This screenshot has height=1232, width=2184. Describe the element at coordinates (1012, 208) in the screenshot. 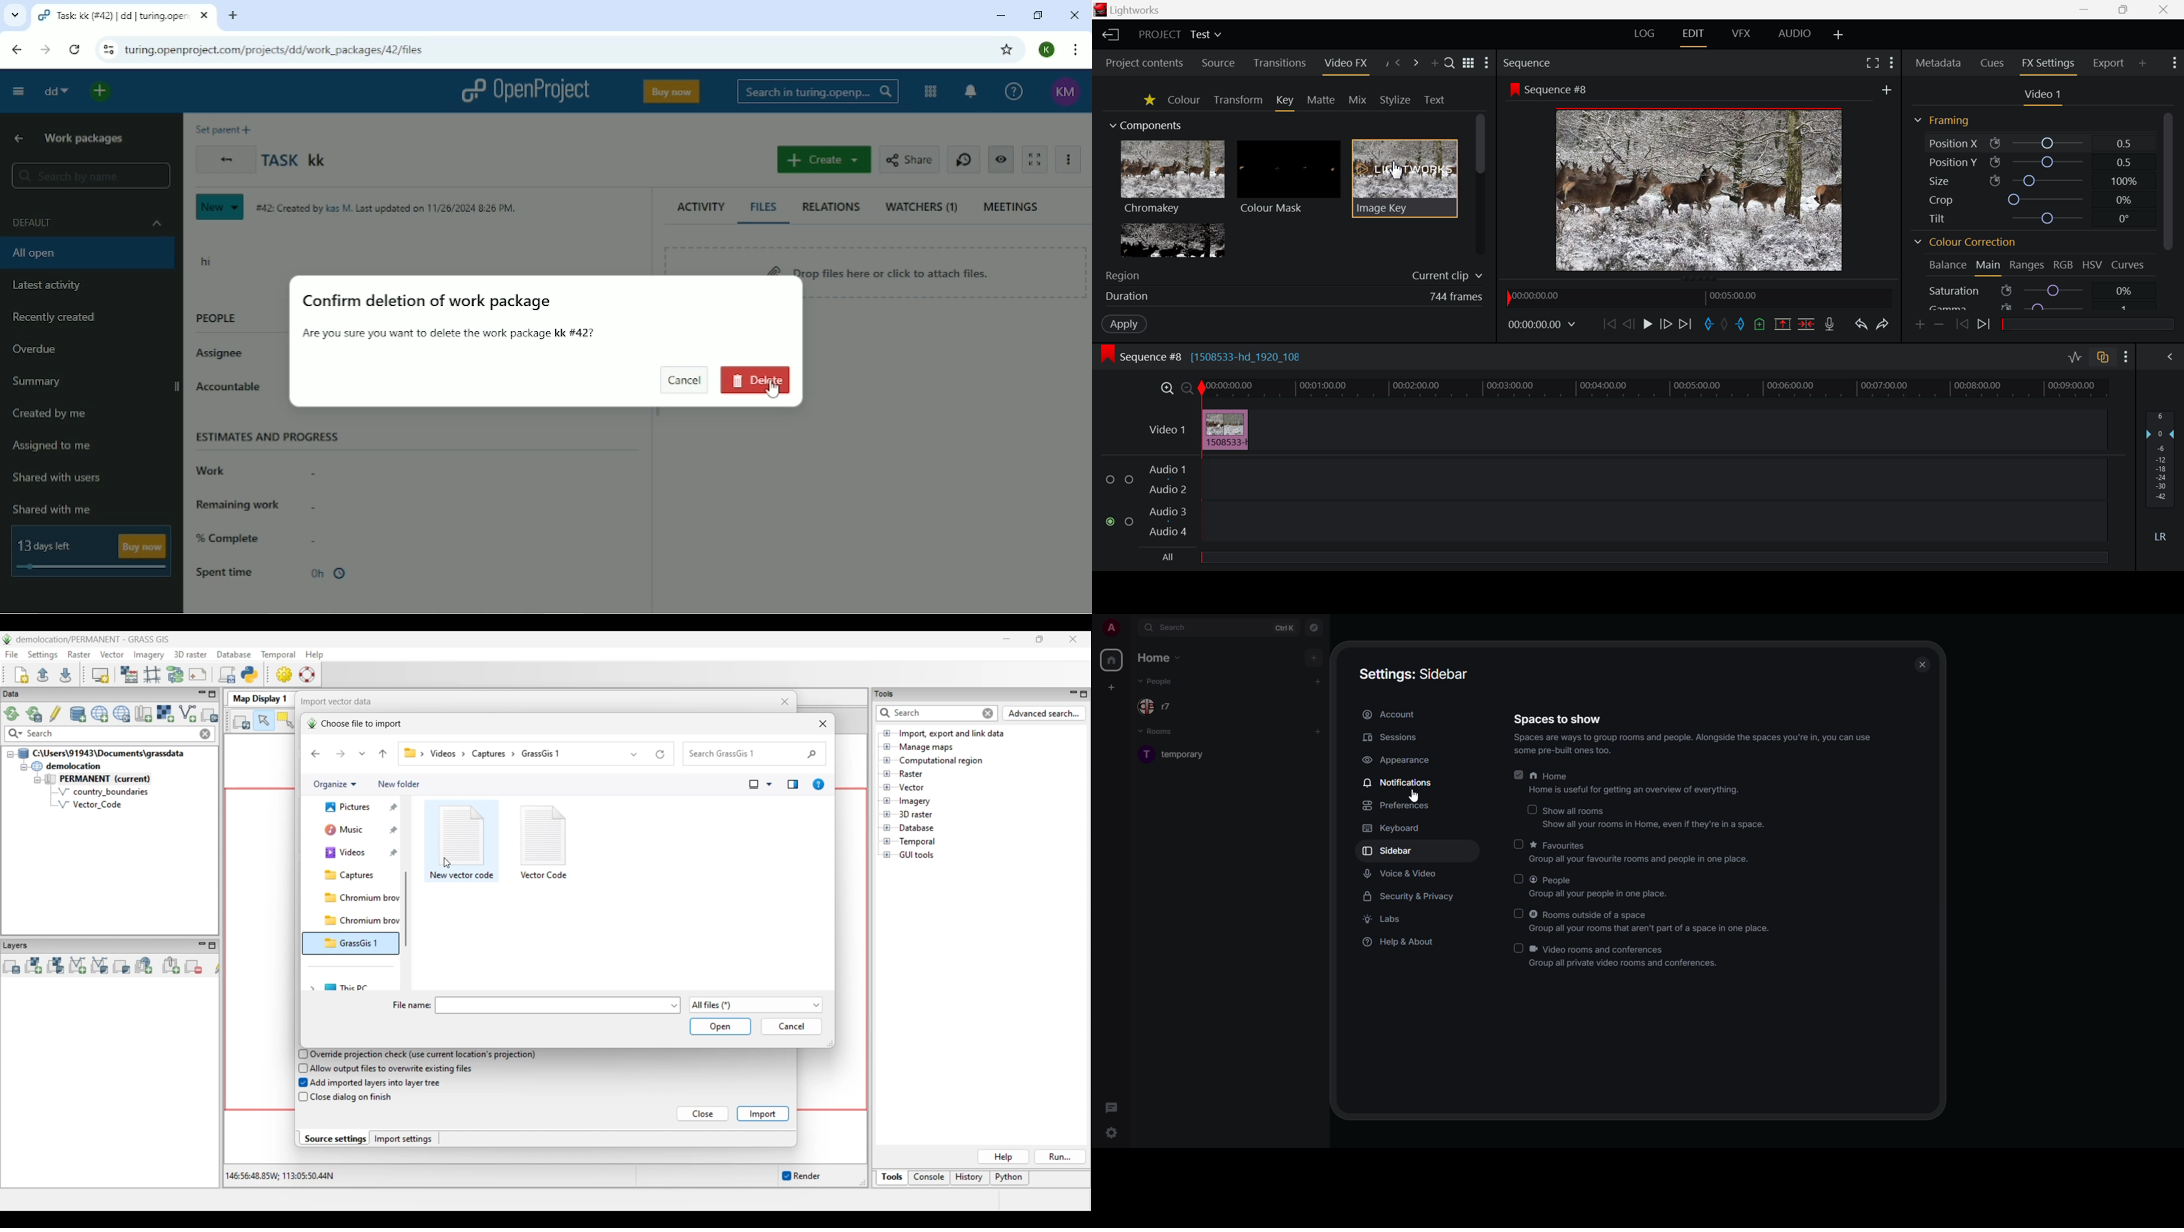

I see `Meetings` at that location.